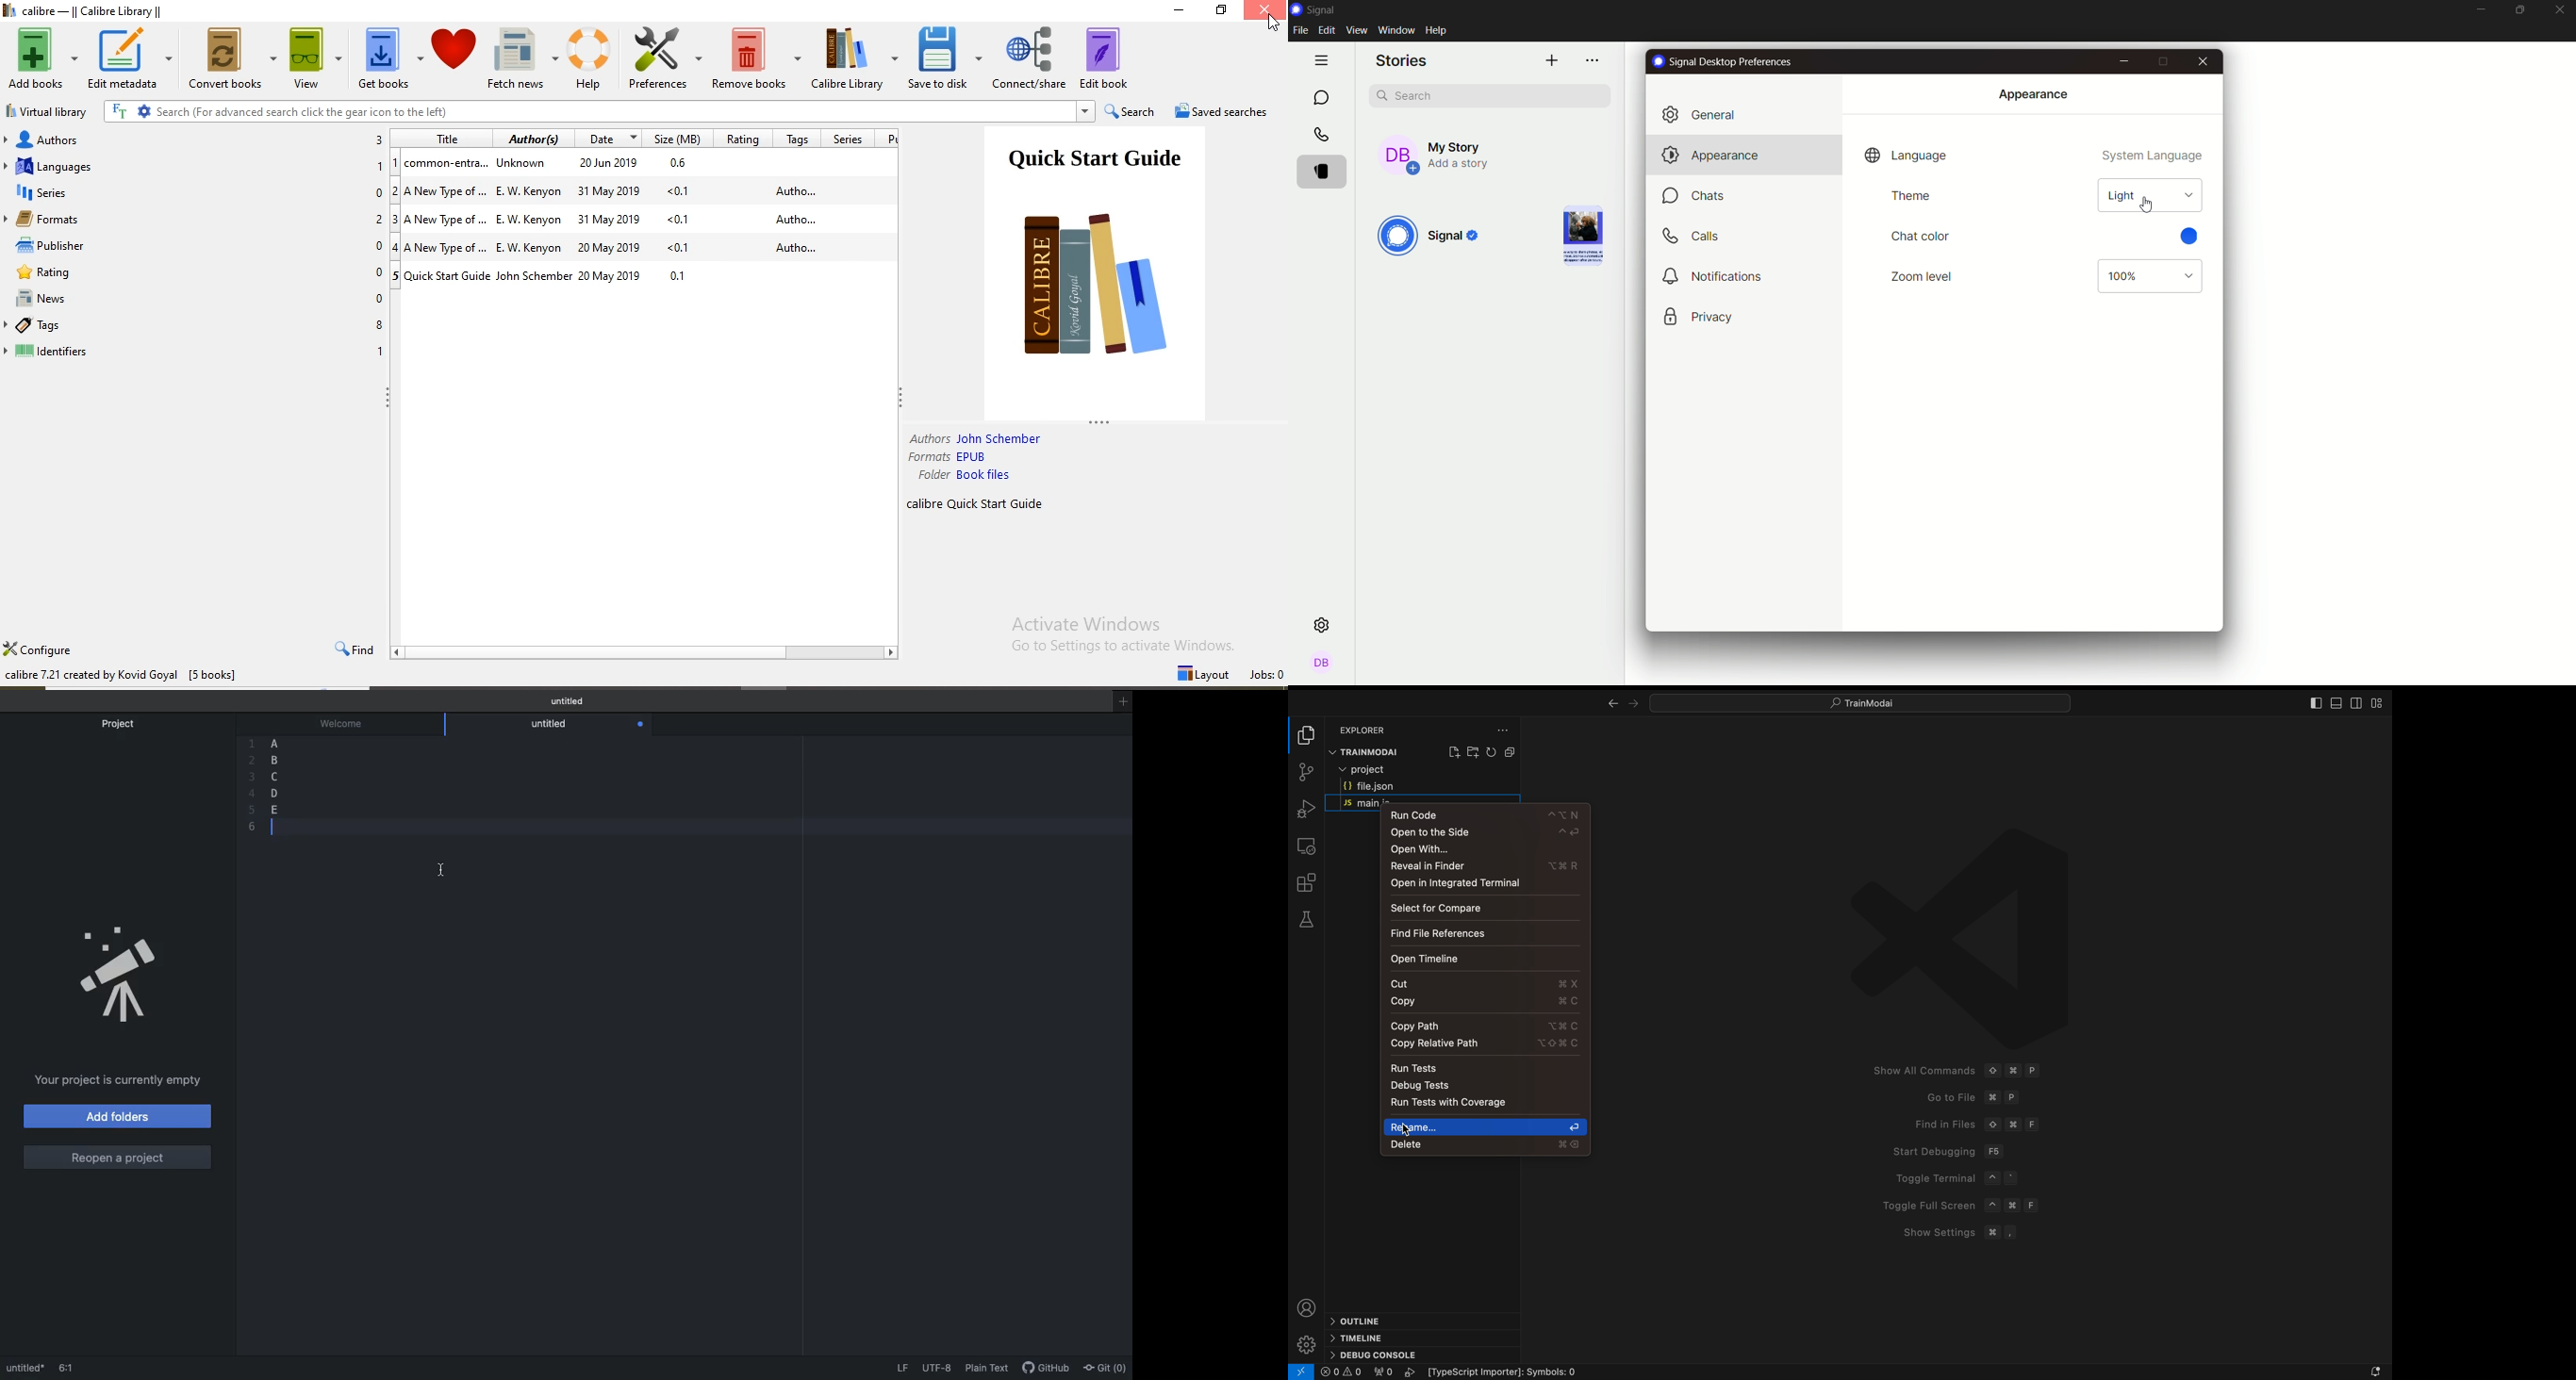 Image resolution: width=2576 pixels, height=1400 pixels. What do you see at coordinates (1426, 803) in the screenshot?
I see `JS main.ts` at bounding box center [1426, 803].